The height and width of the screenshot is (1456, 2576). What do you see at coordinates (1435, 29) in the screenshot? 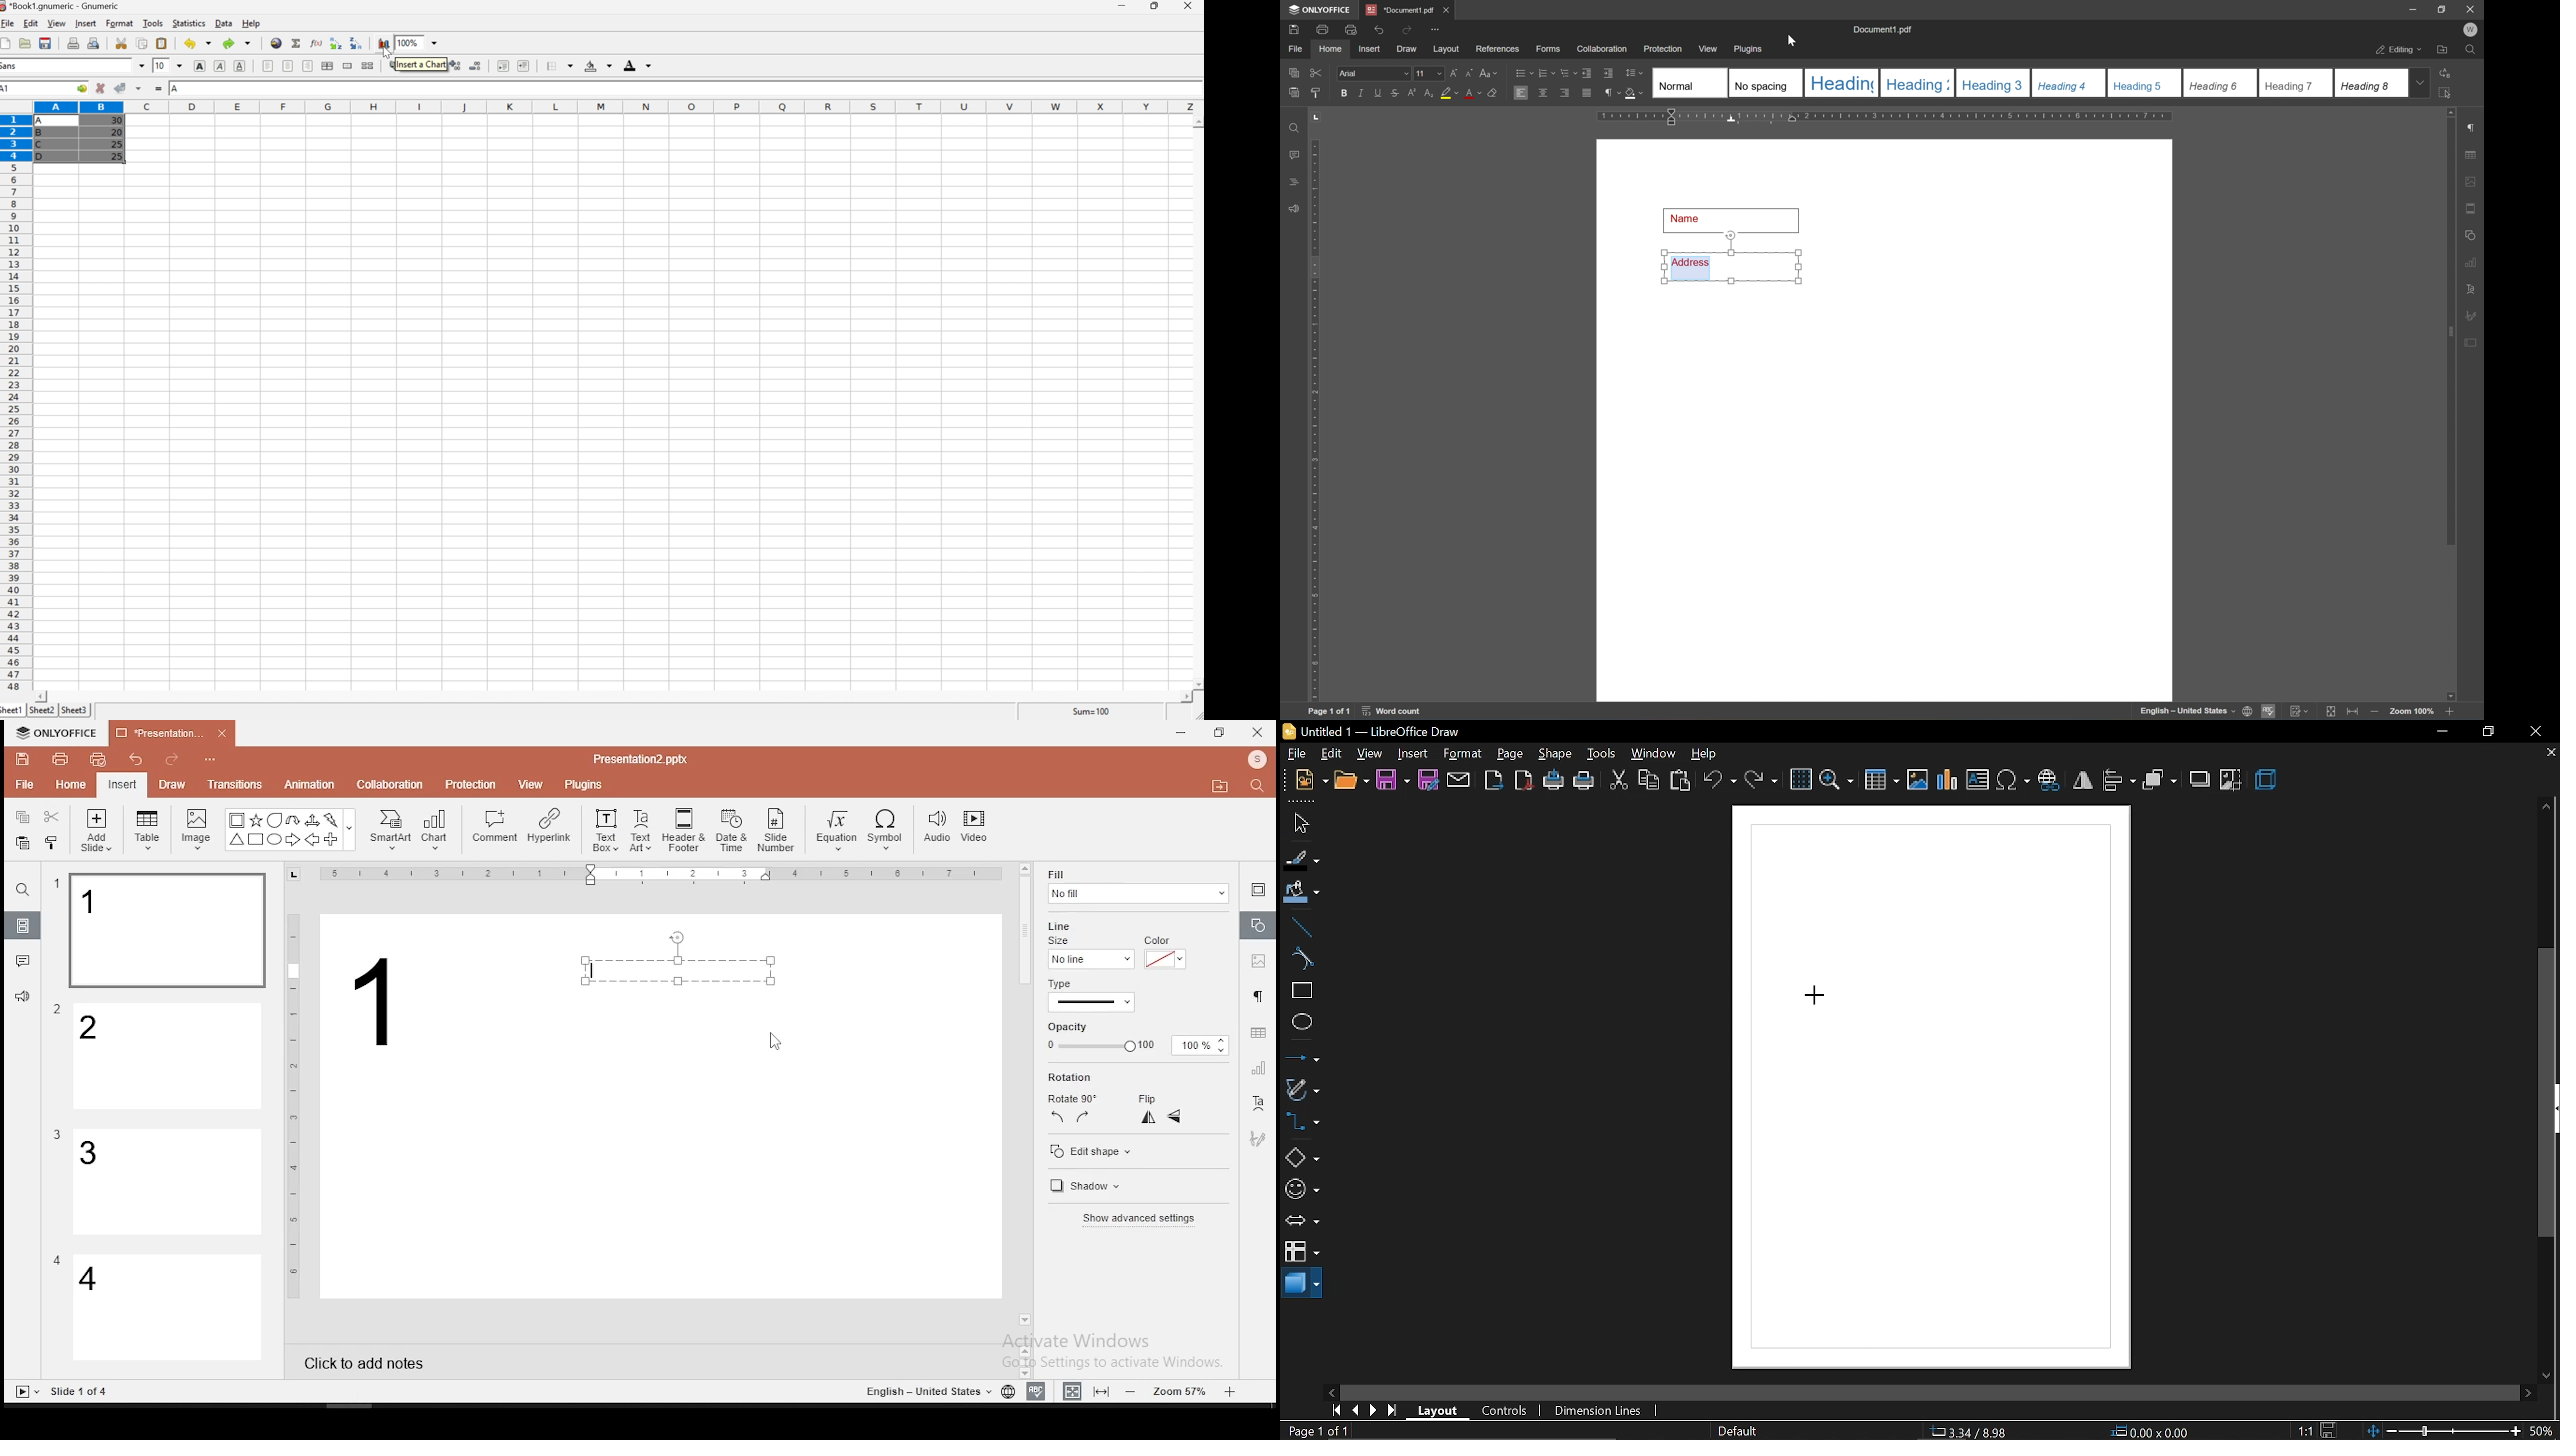
I see `customize quick access toolbar` at bounding box center [1435, 29].